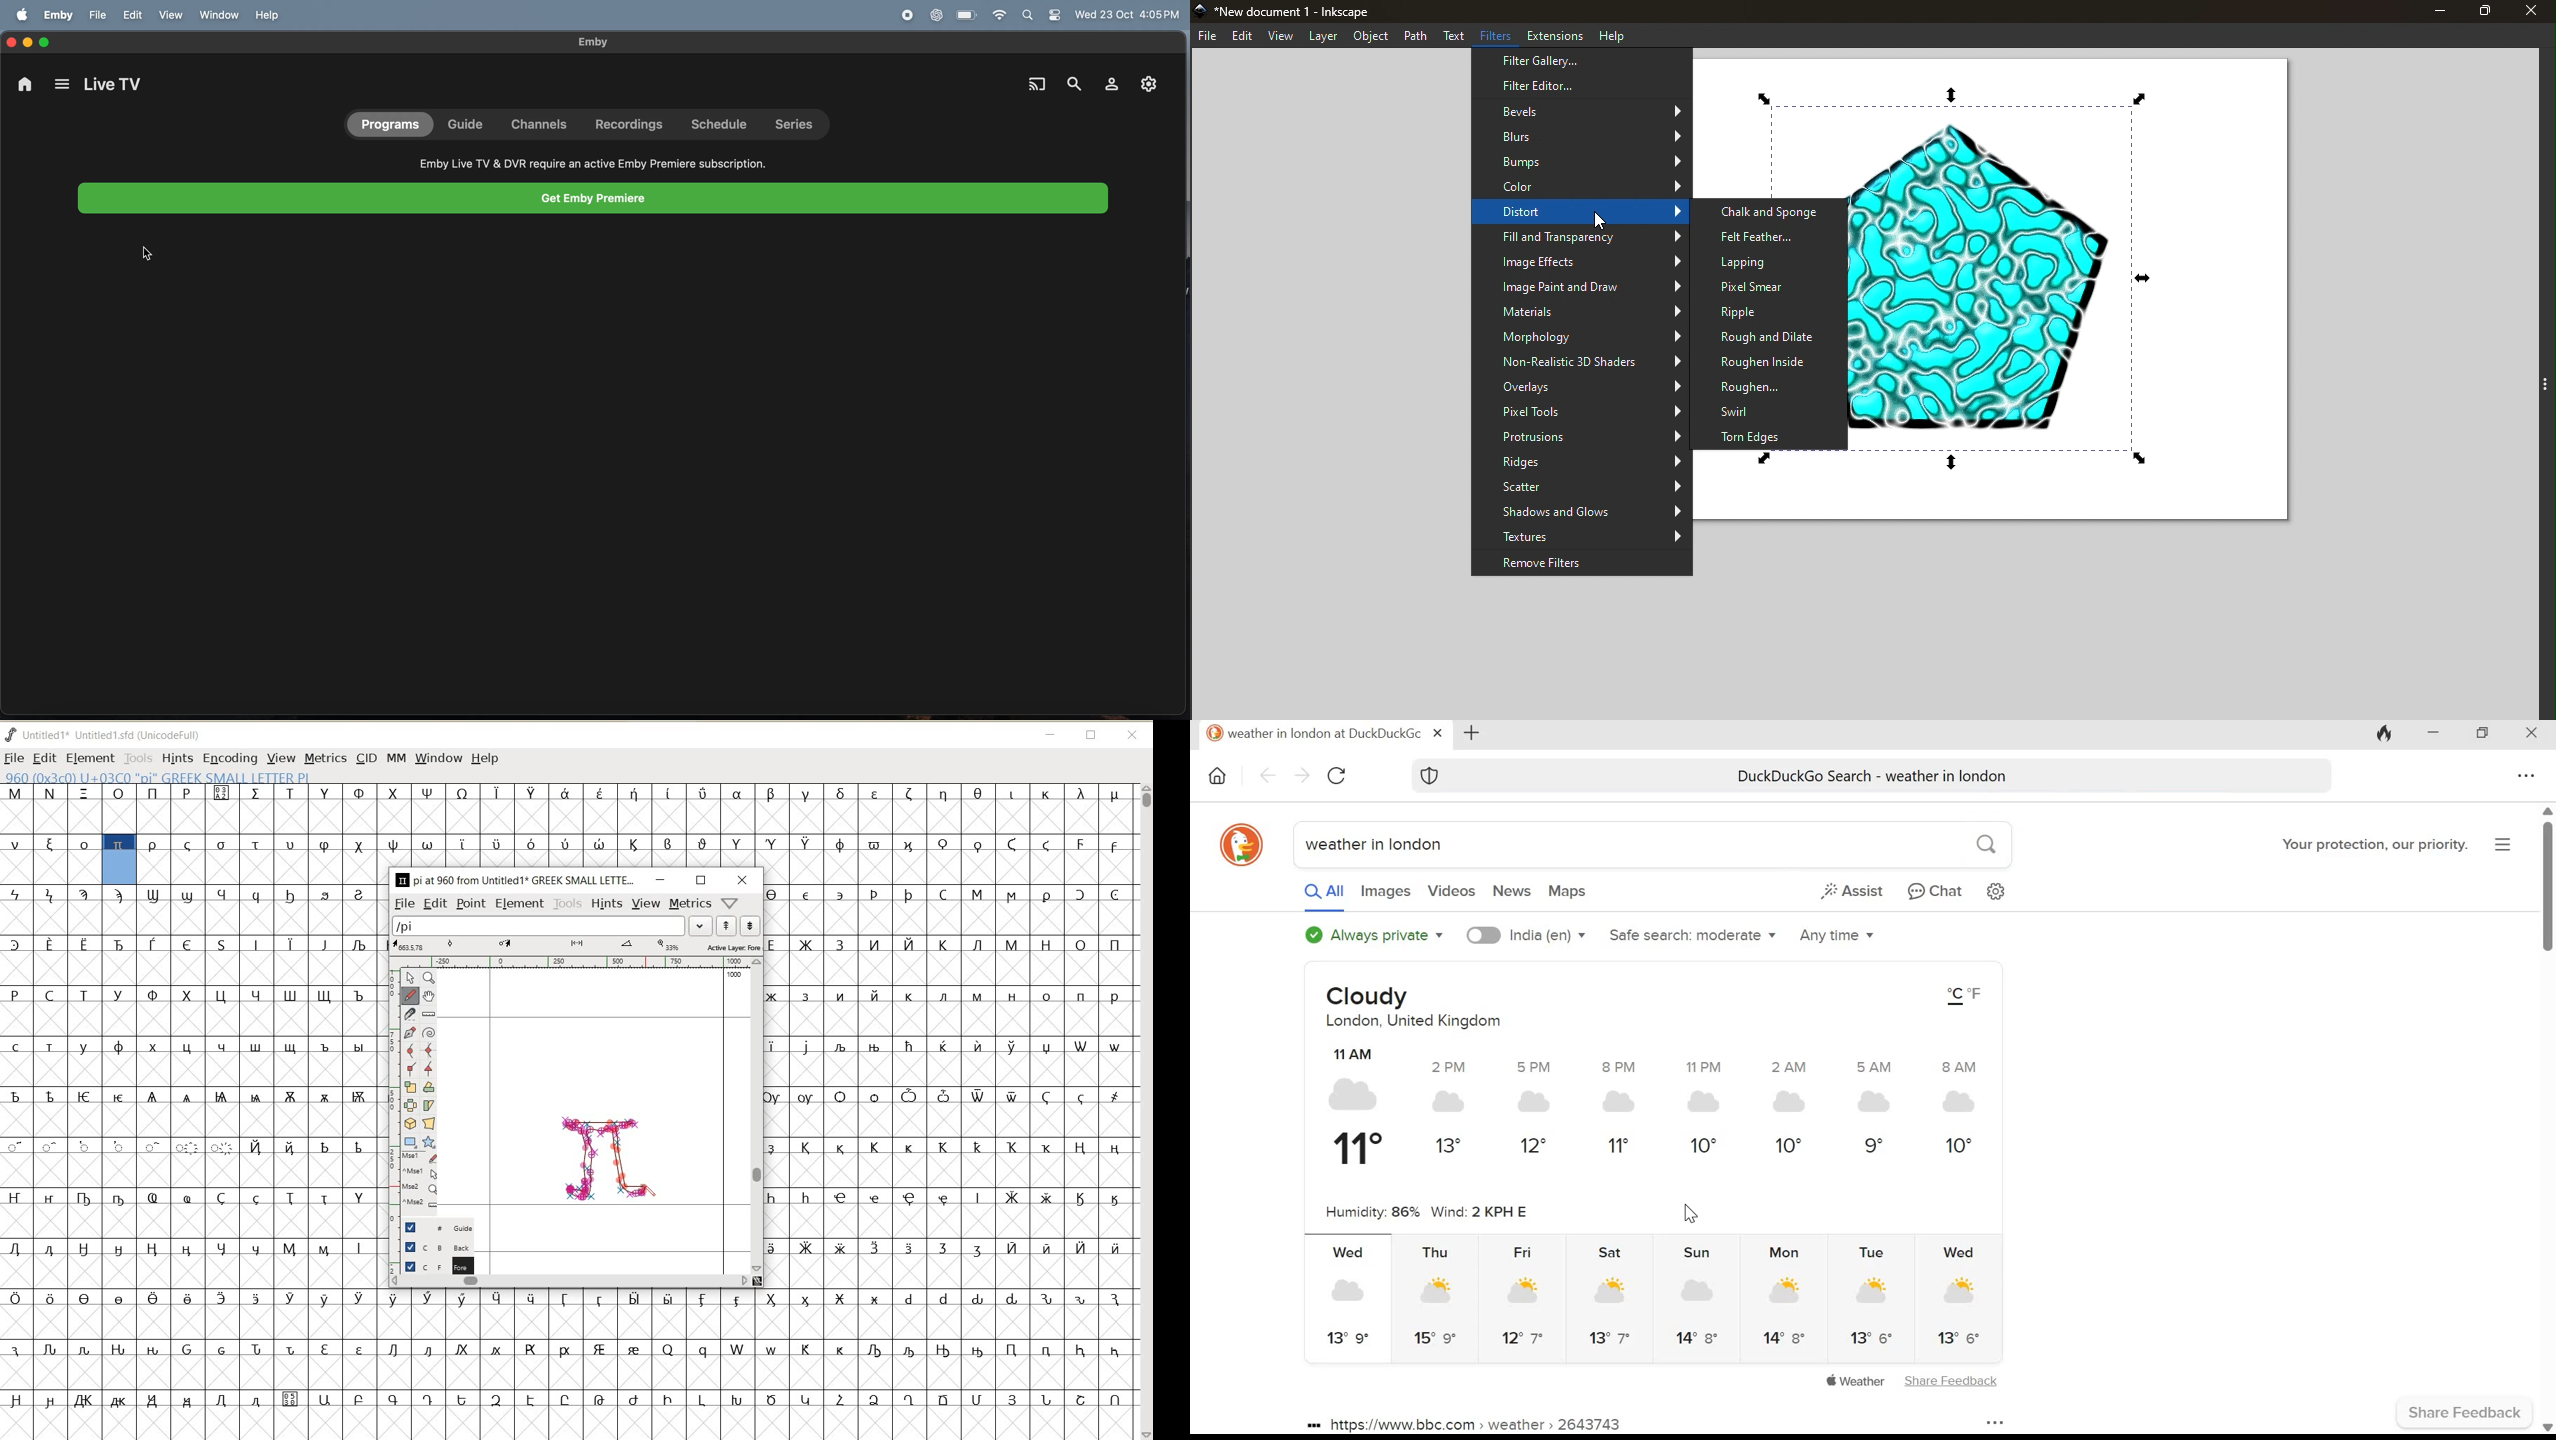  What do you see at coordinates (90, 758) in the screenshot?
I see `ELEMENT` at bounding box center [90, 758].